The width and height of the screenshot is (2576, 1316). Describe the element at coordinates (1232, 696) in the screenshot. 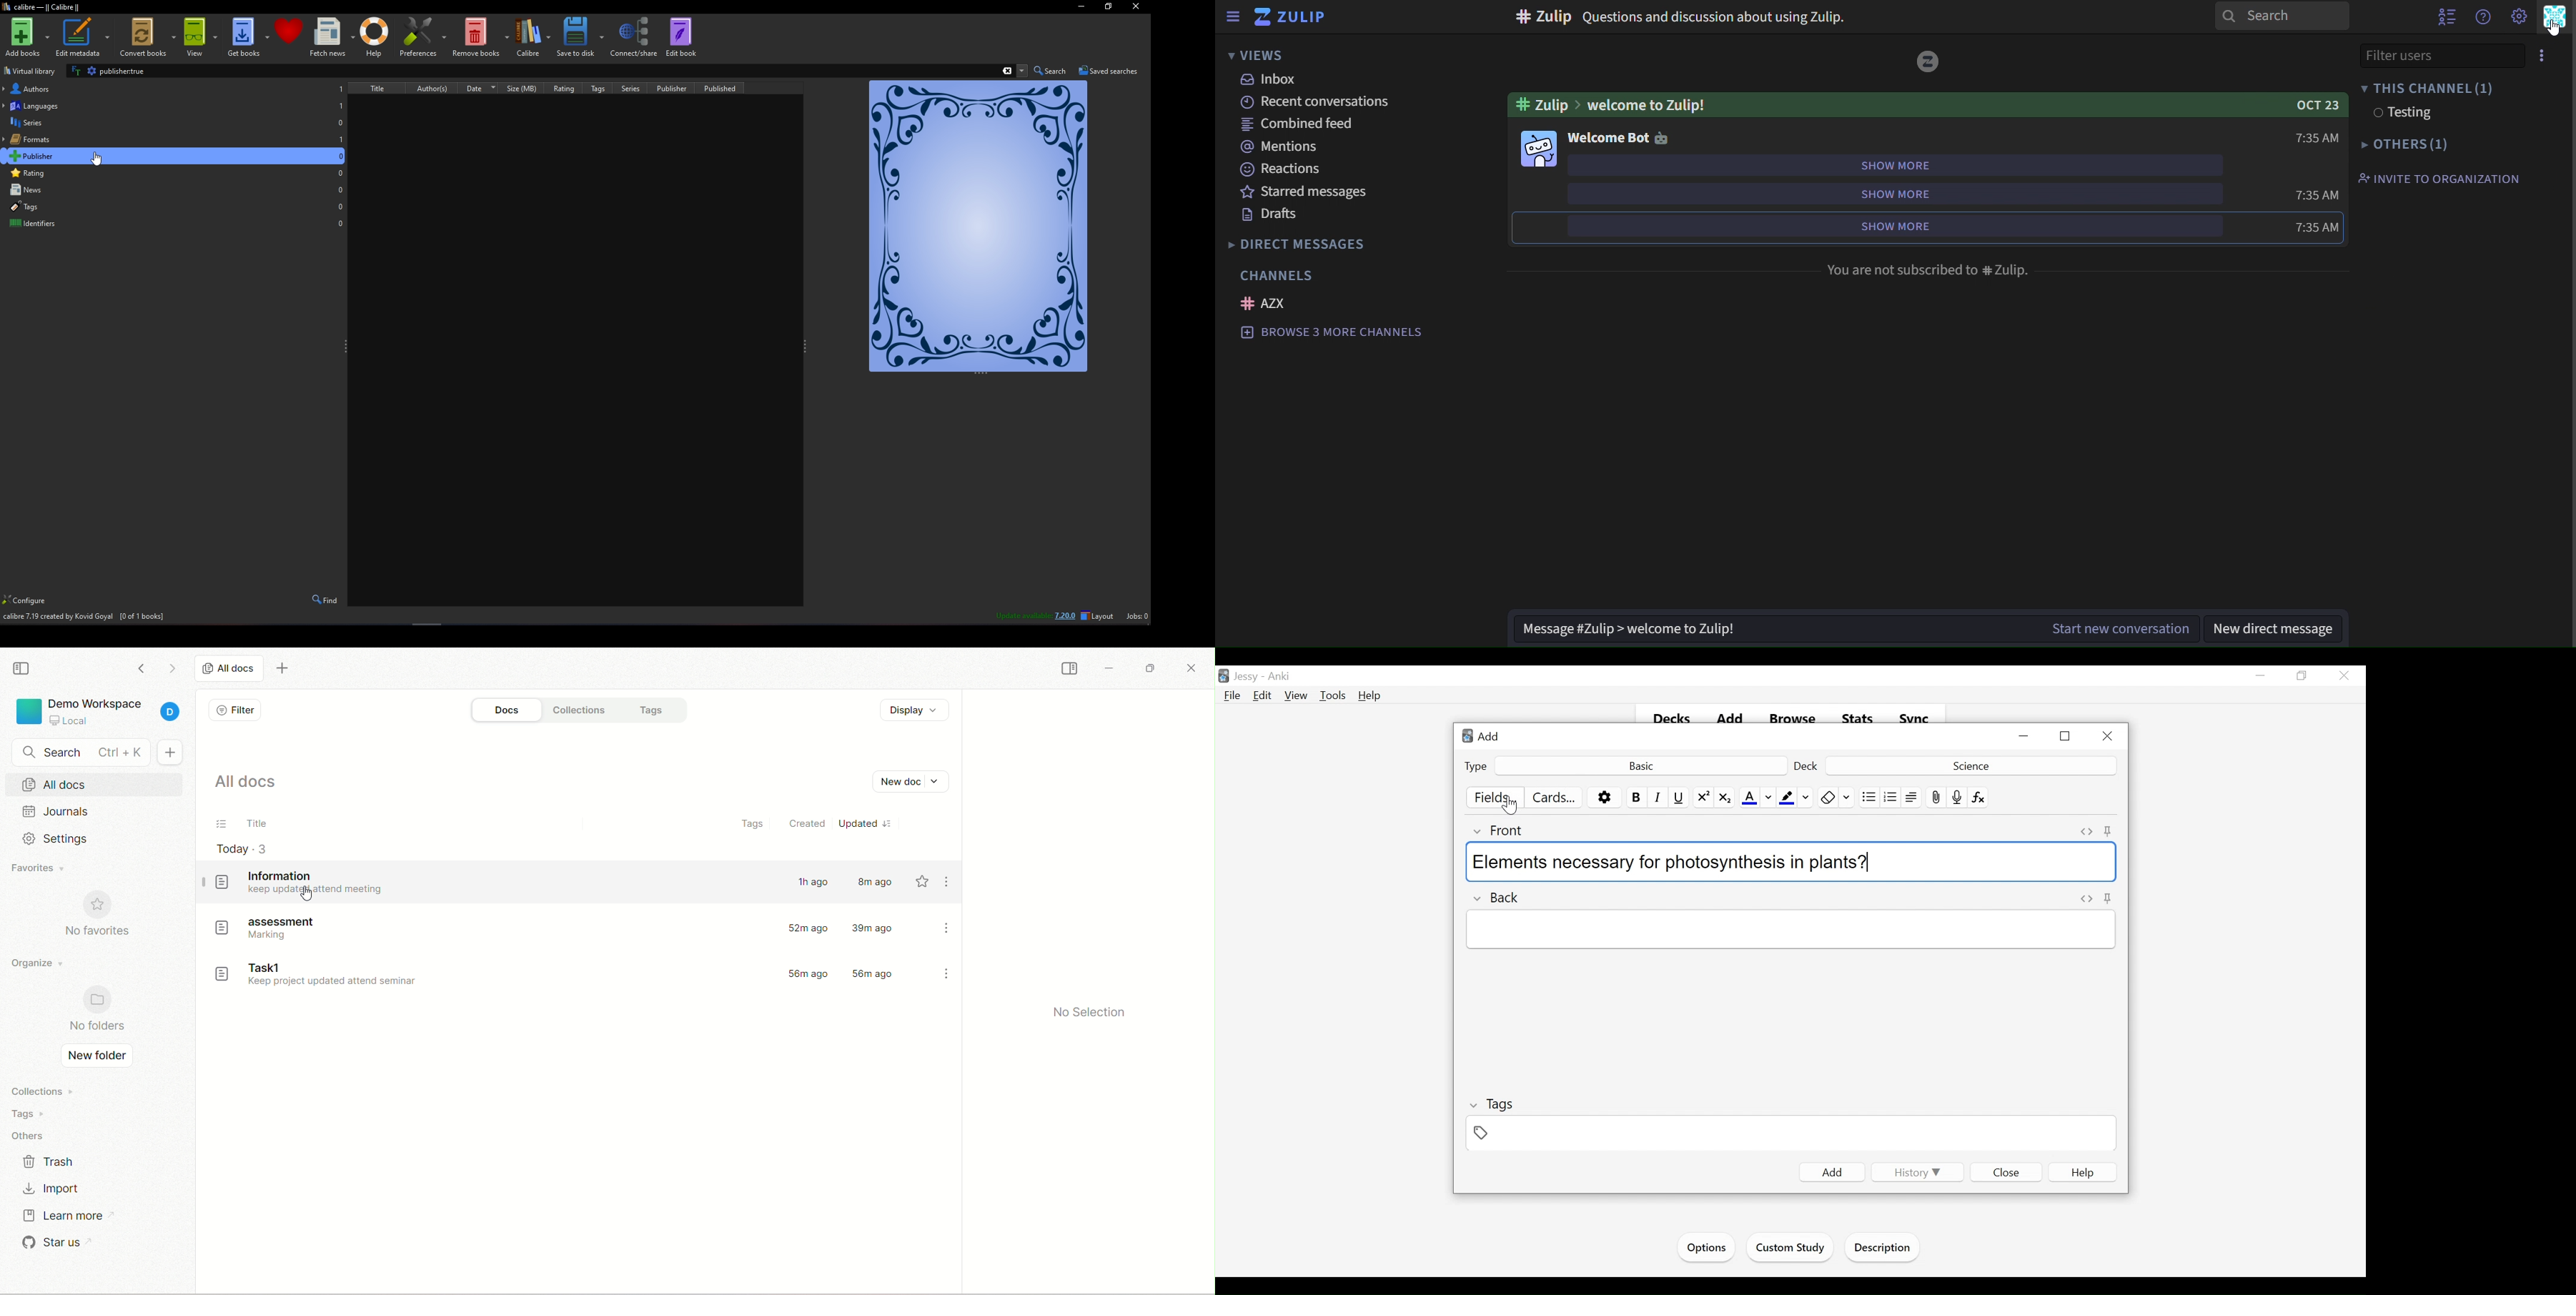

I see `File` at that location.